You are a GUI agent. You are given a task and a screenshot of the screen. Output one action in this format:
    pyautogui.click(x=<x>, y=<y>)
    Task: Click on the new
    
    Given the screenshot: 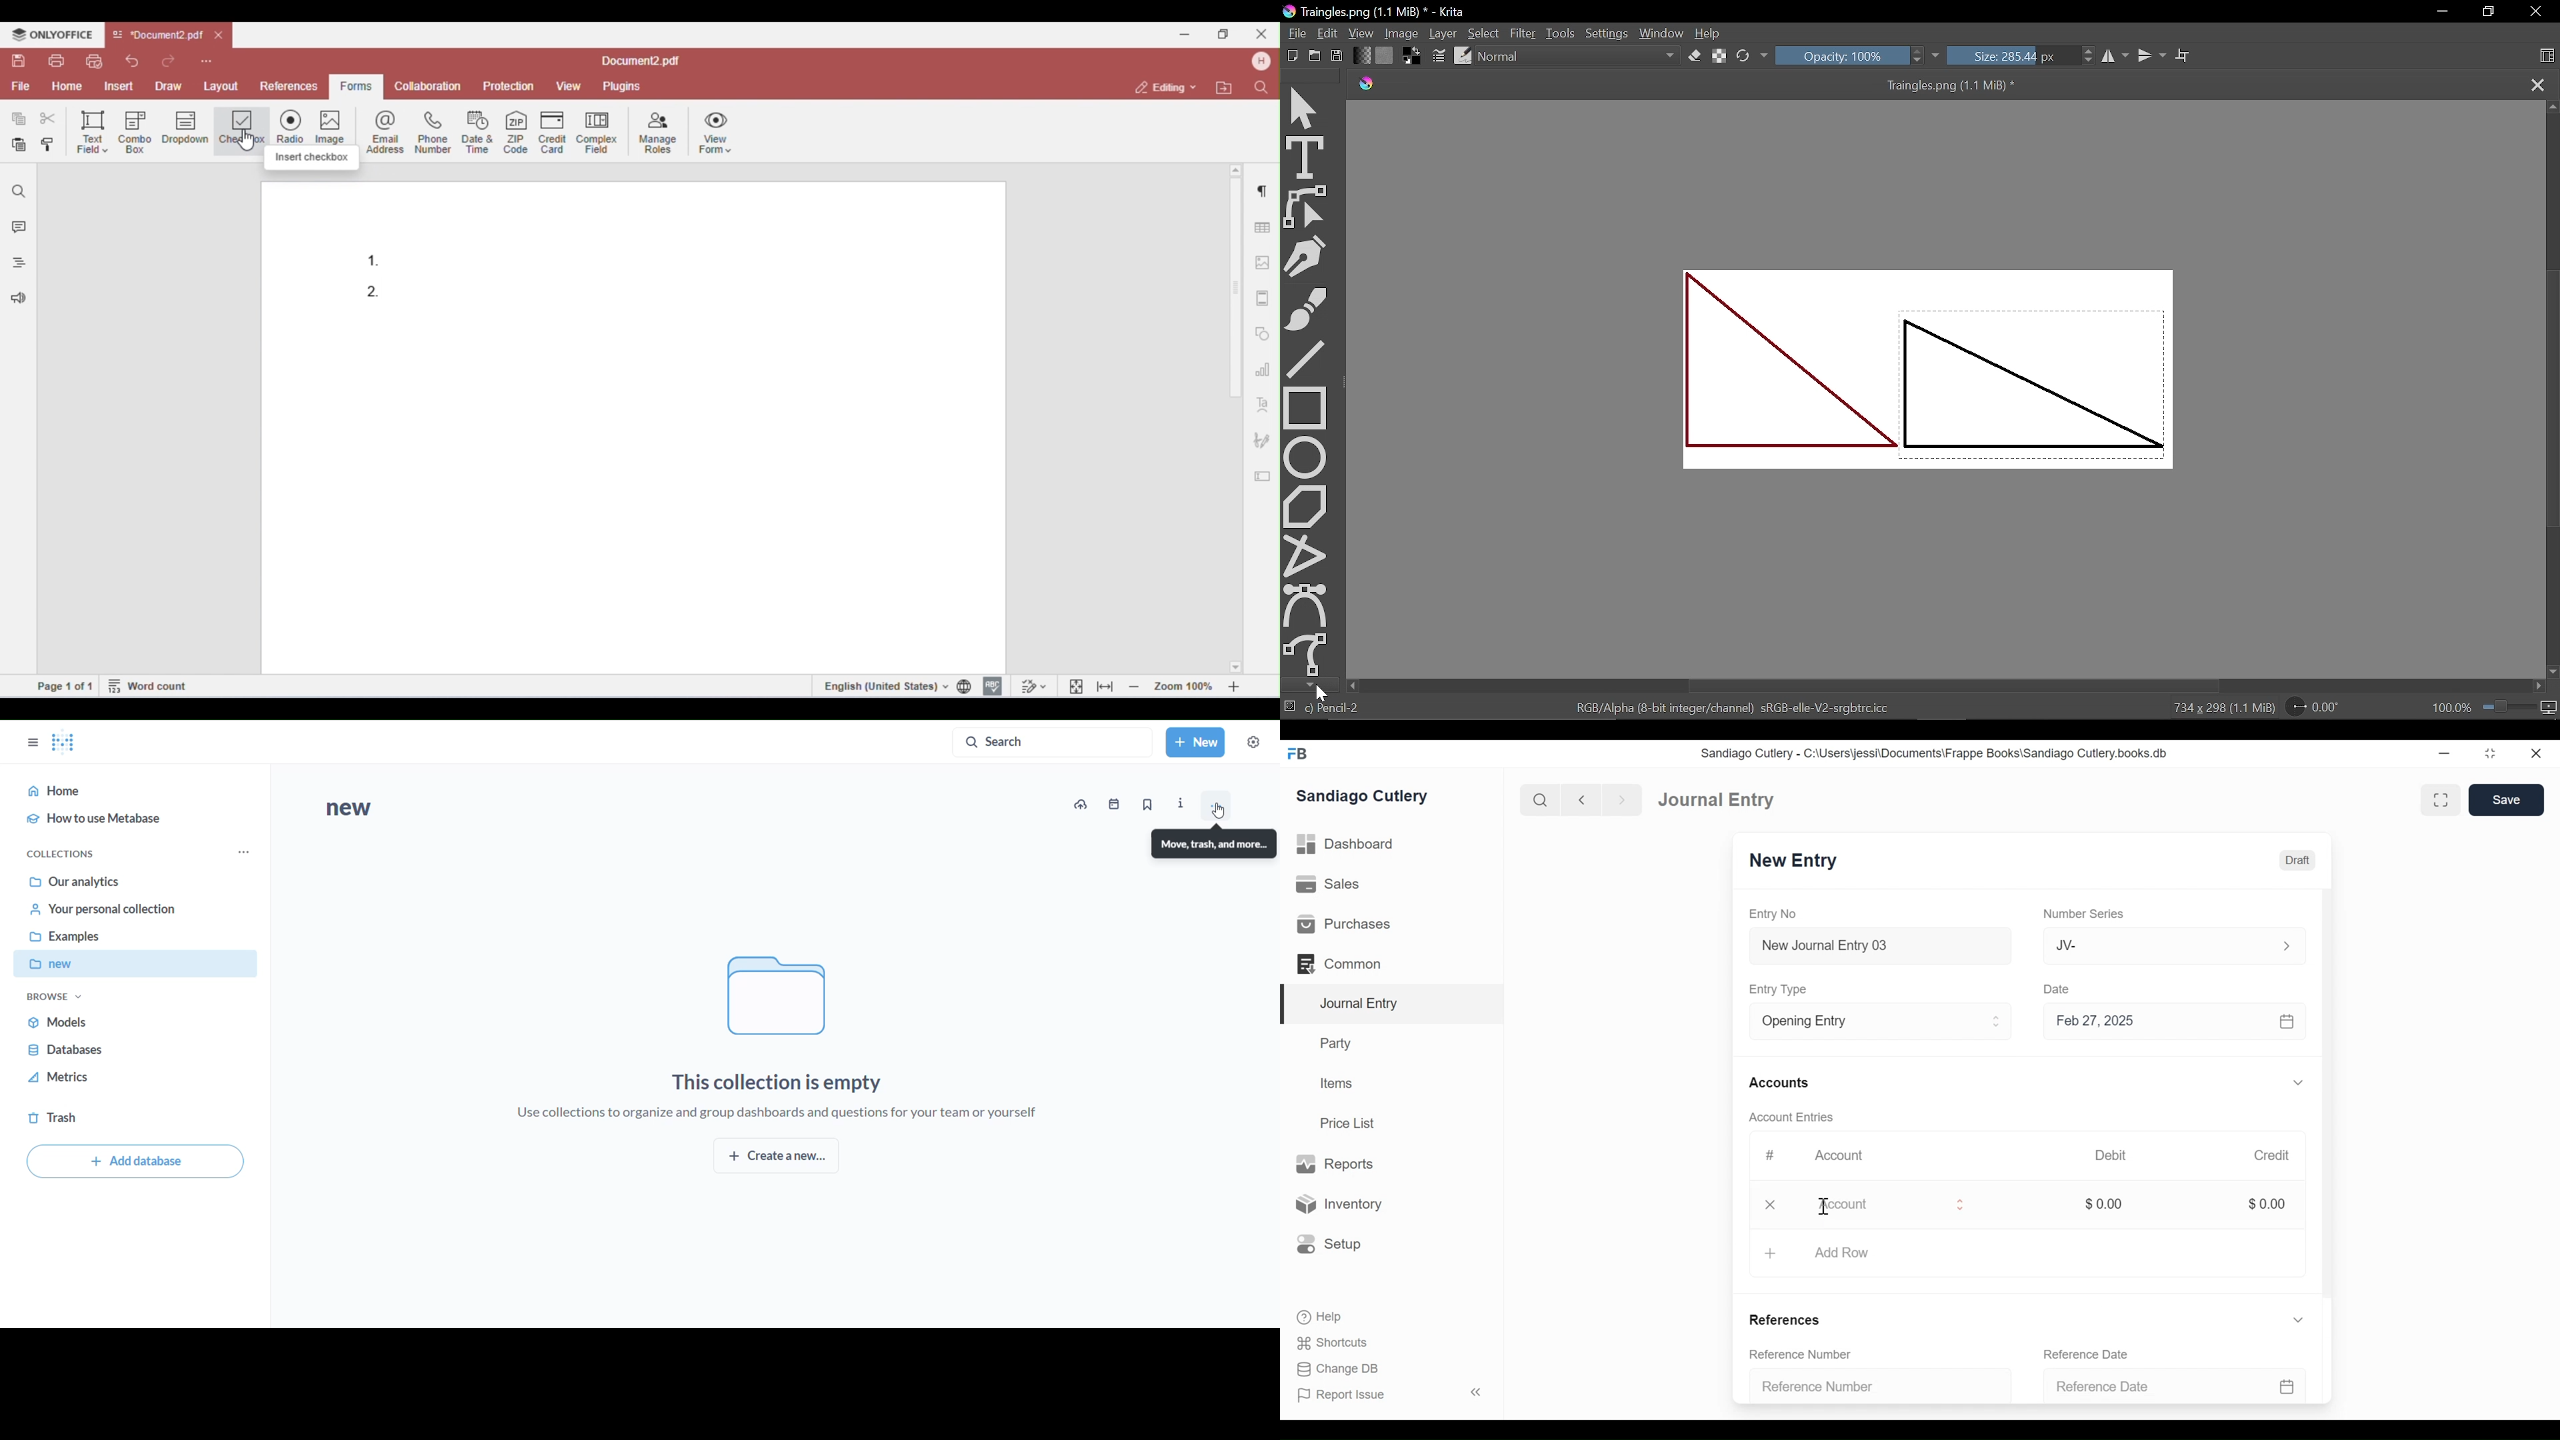 What is the action you would take?
    pyautogui.click(x=388, y=811)
    